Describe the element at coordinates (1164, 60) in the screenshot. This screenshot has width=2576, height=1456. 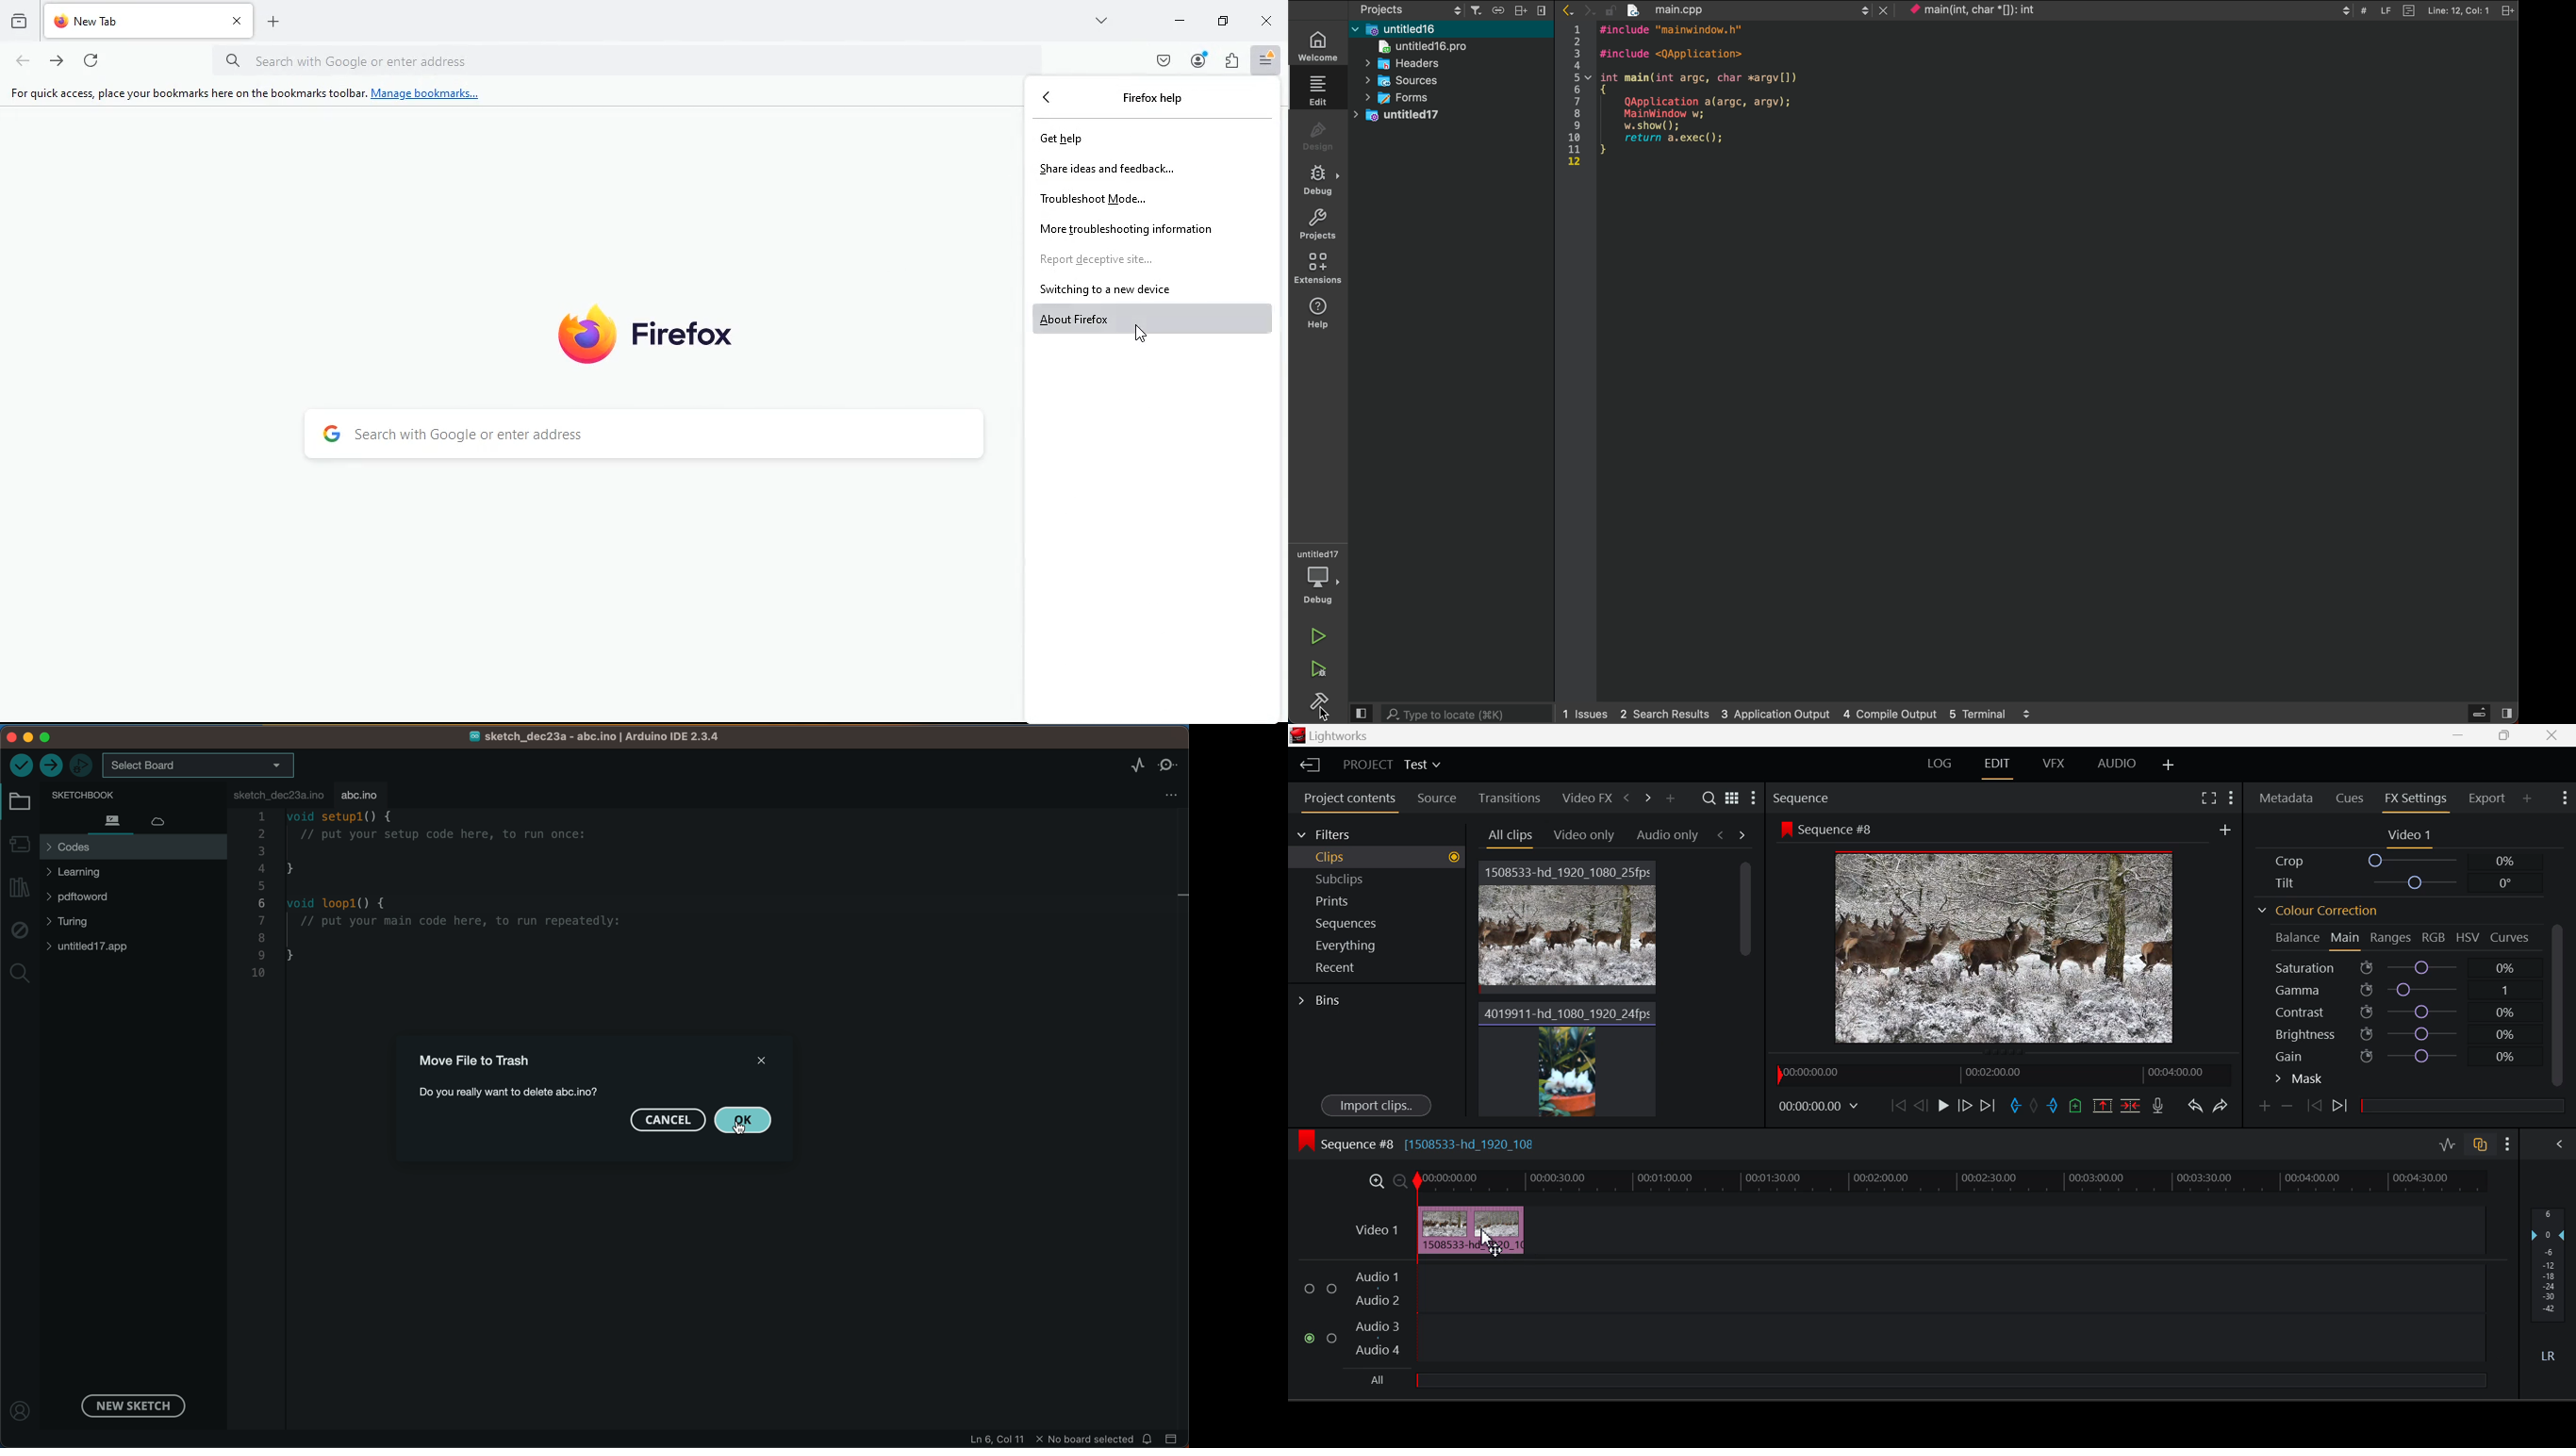
I see `pocket` at that location.